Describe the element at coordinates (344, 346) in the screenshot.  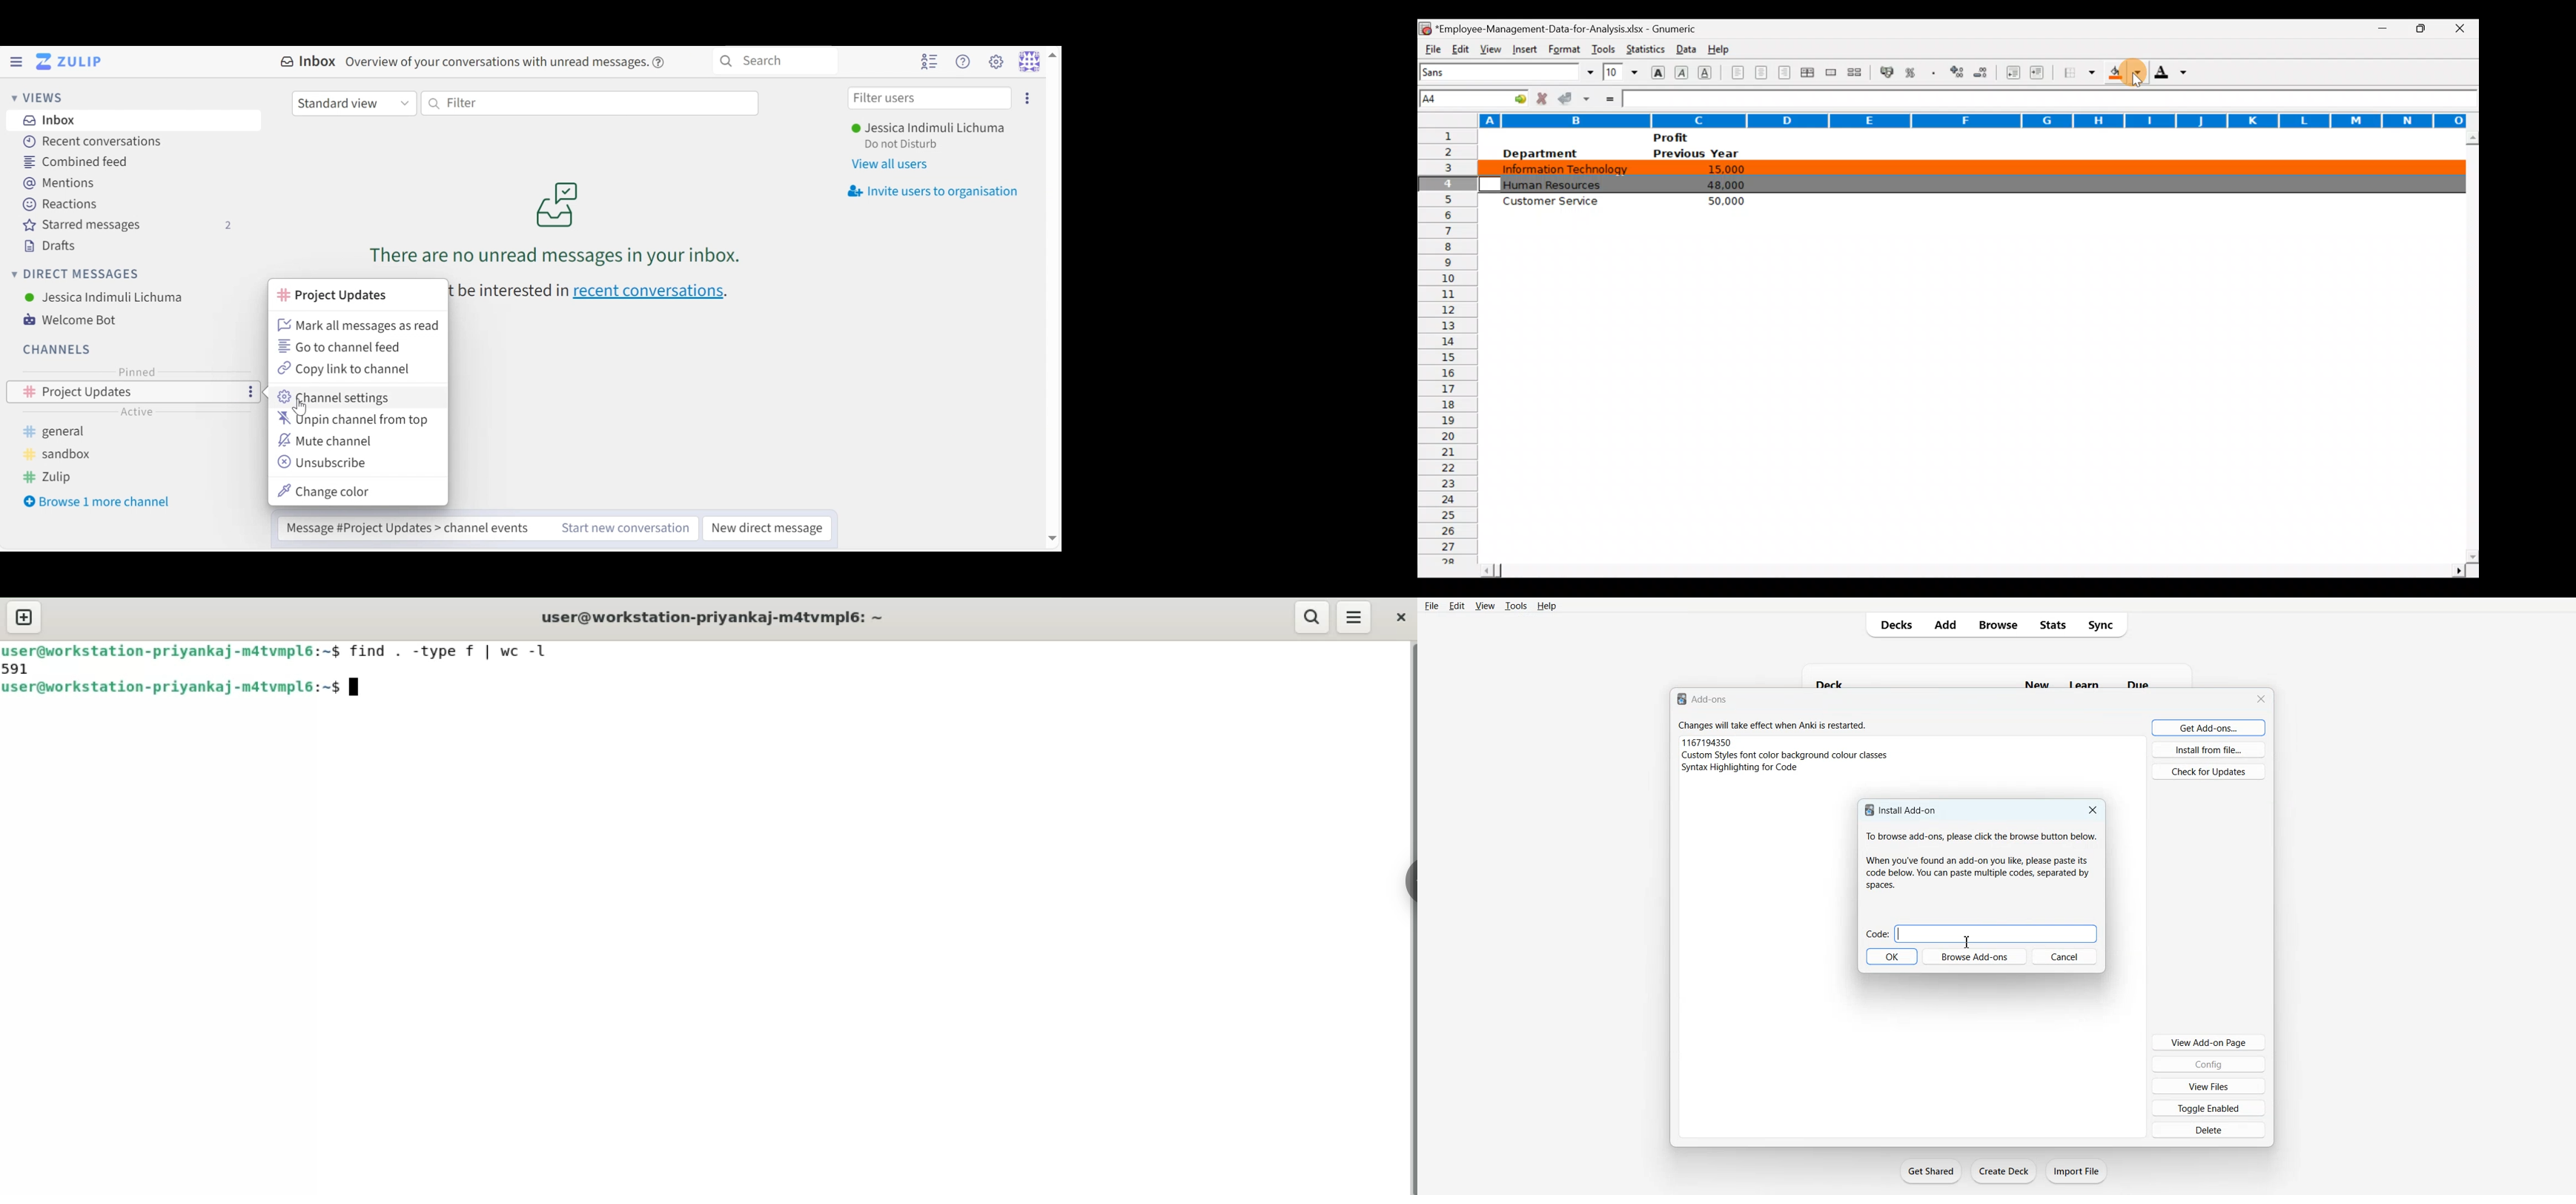
I see `Go to channel feed` at that location.